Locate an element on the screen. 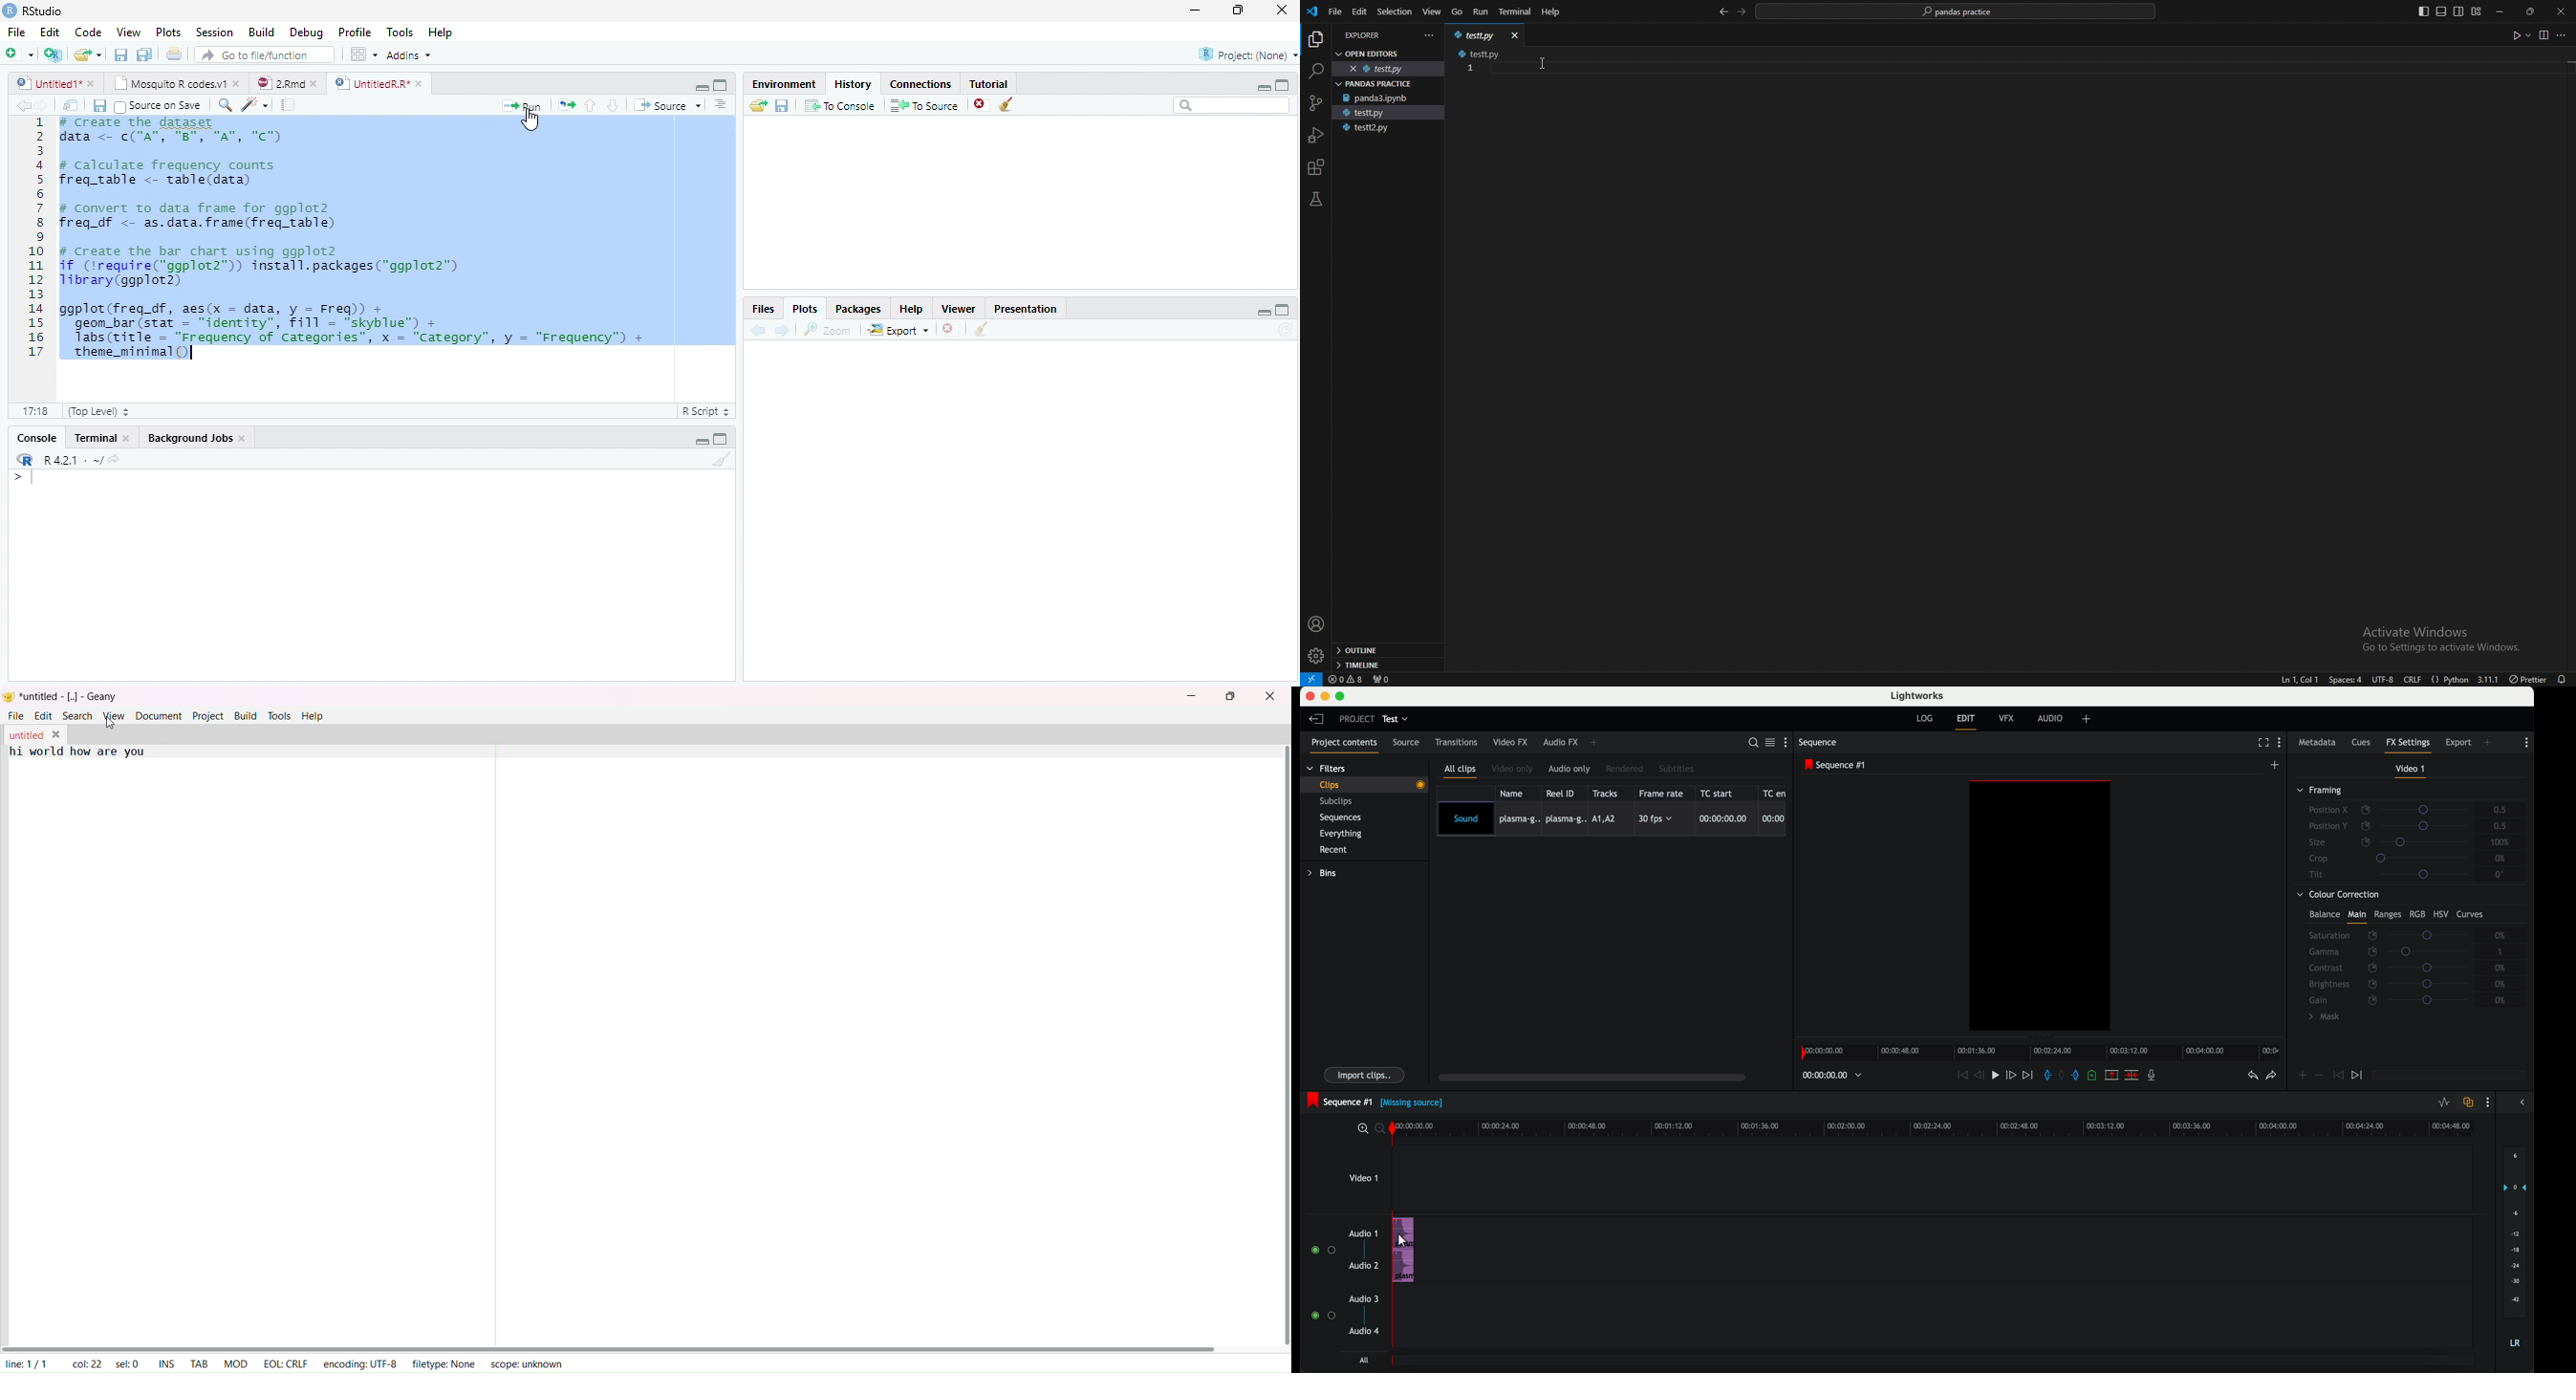 The height and width of the screenshot is (1400, 2576). Presentation is located at coordinates (1026, 308).